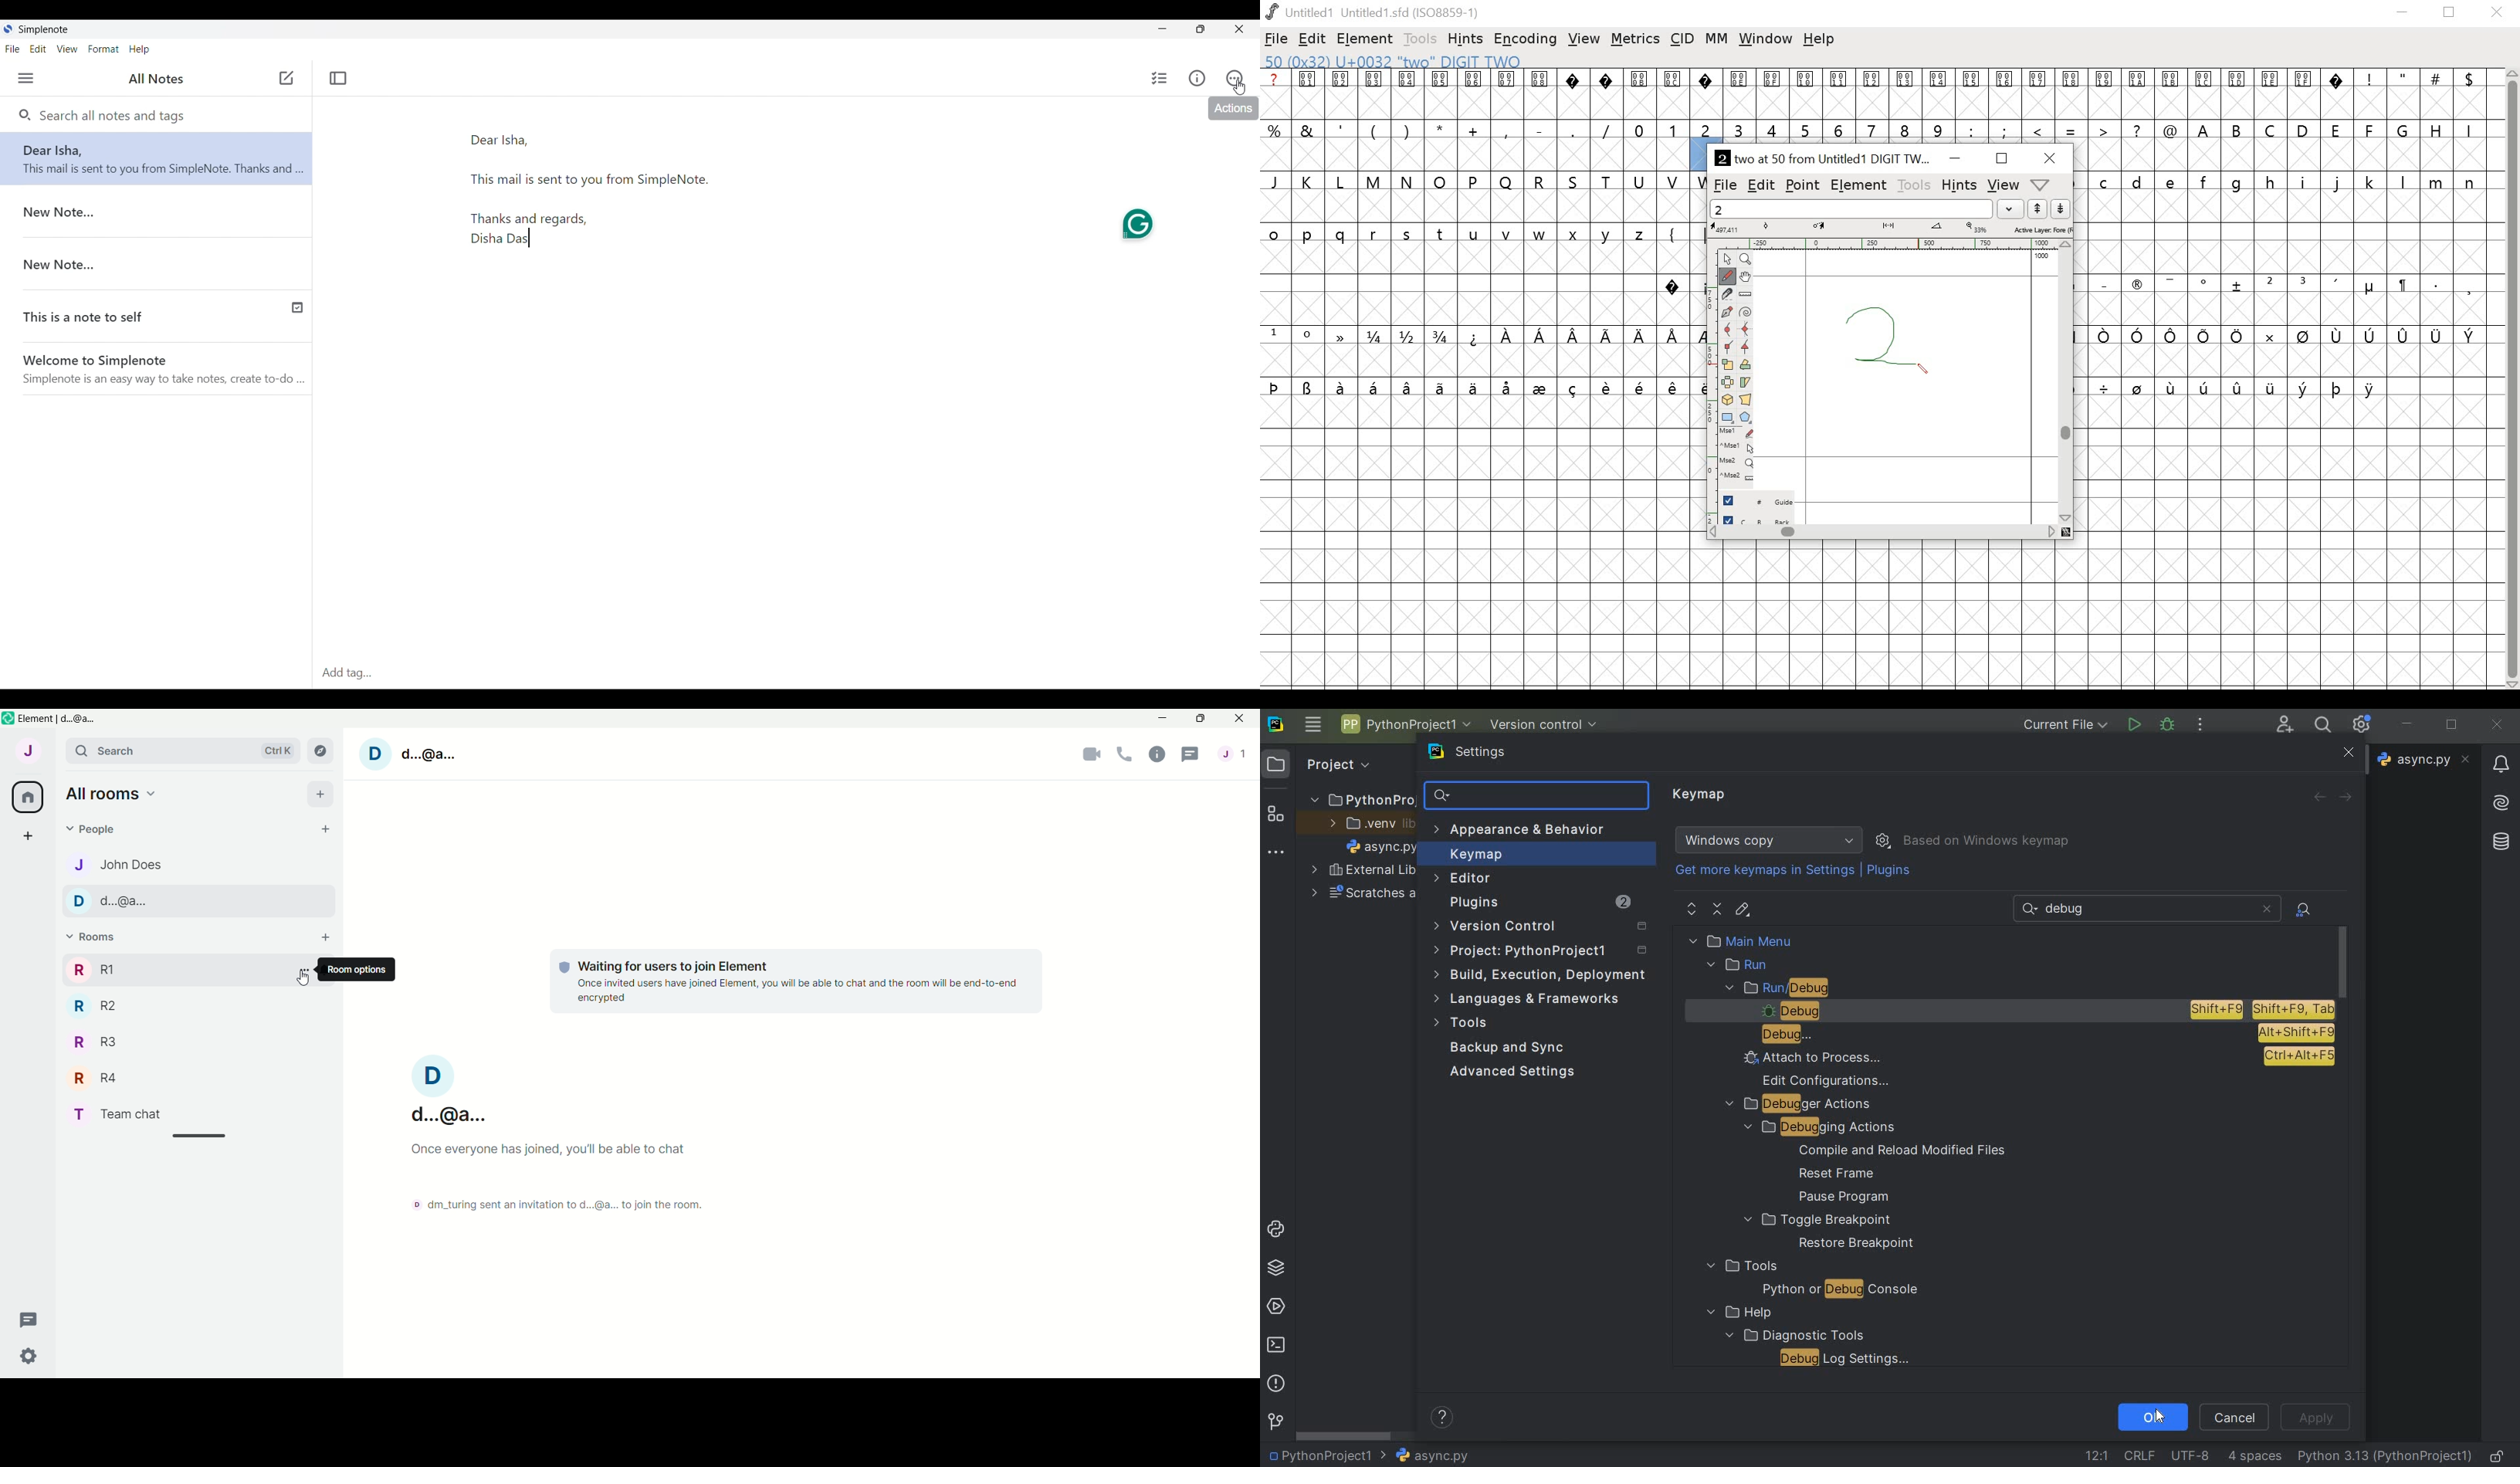 The width and height of the screenshot is (2520, 1484). Describe the element at coordinates (1160, 755) in the screenshot. I see `information` at that location.